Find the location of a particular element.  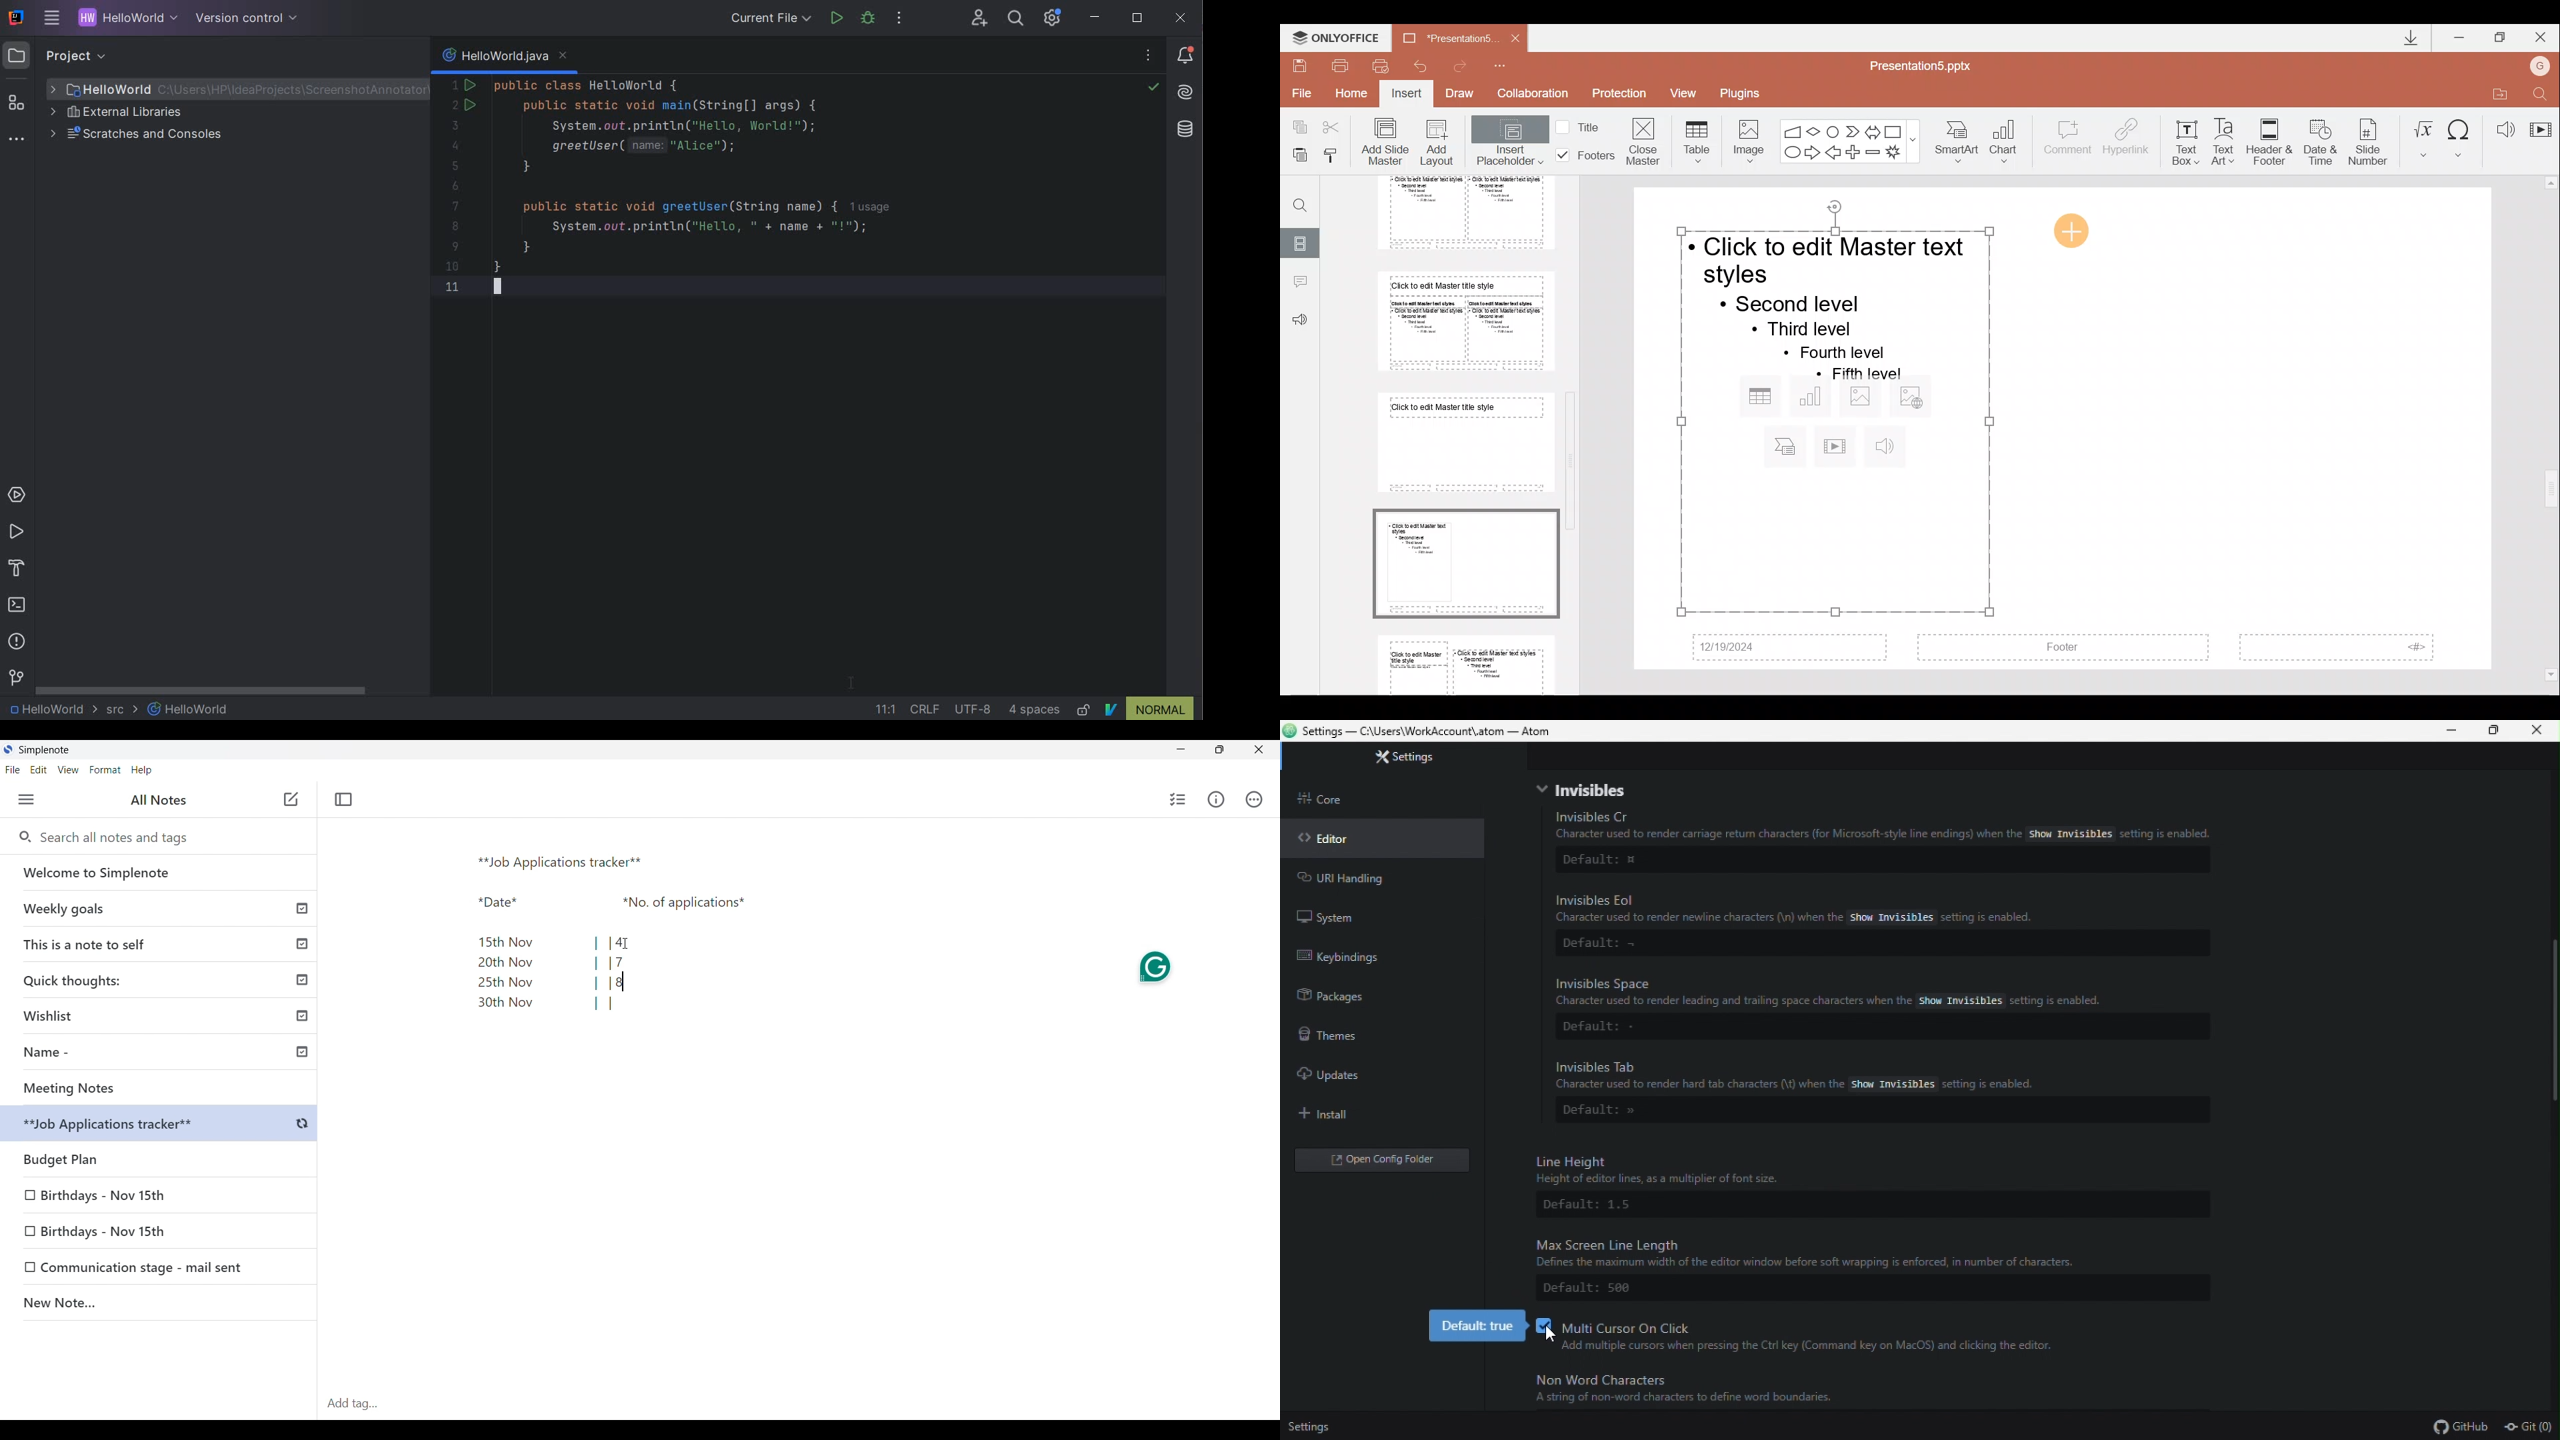

Slide 9 is located at coordinates (1469, 662).